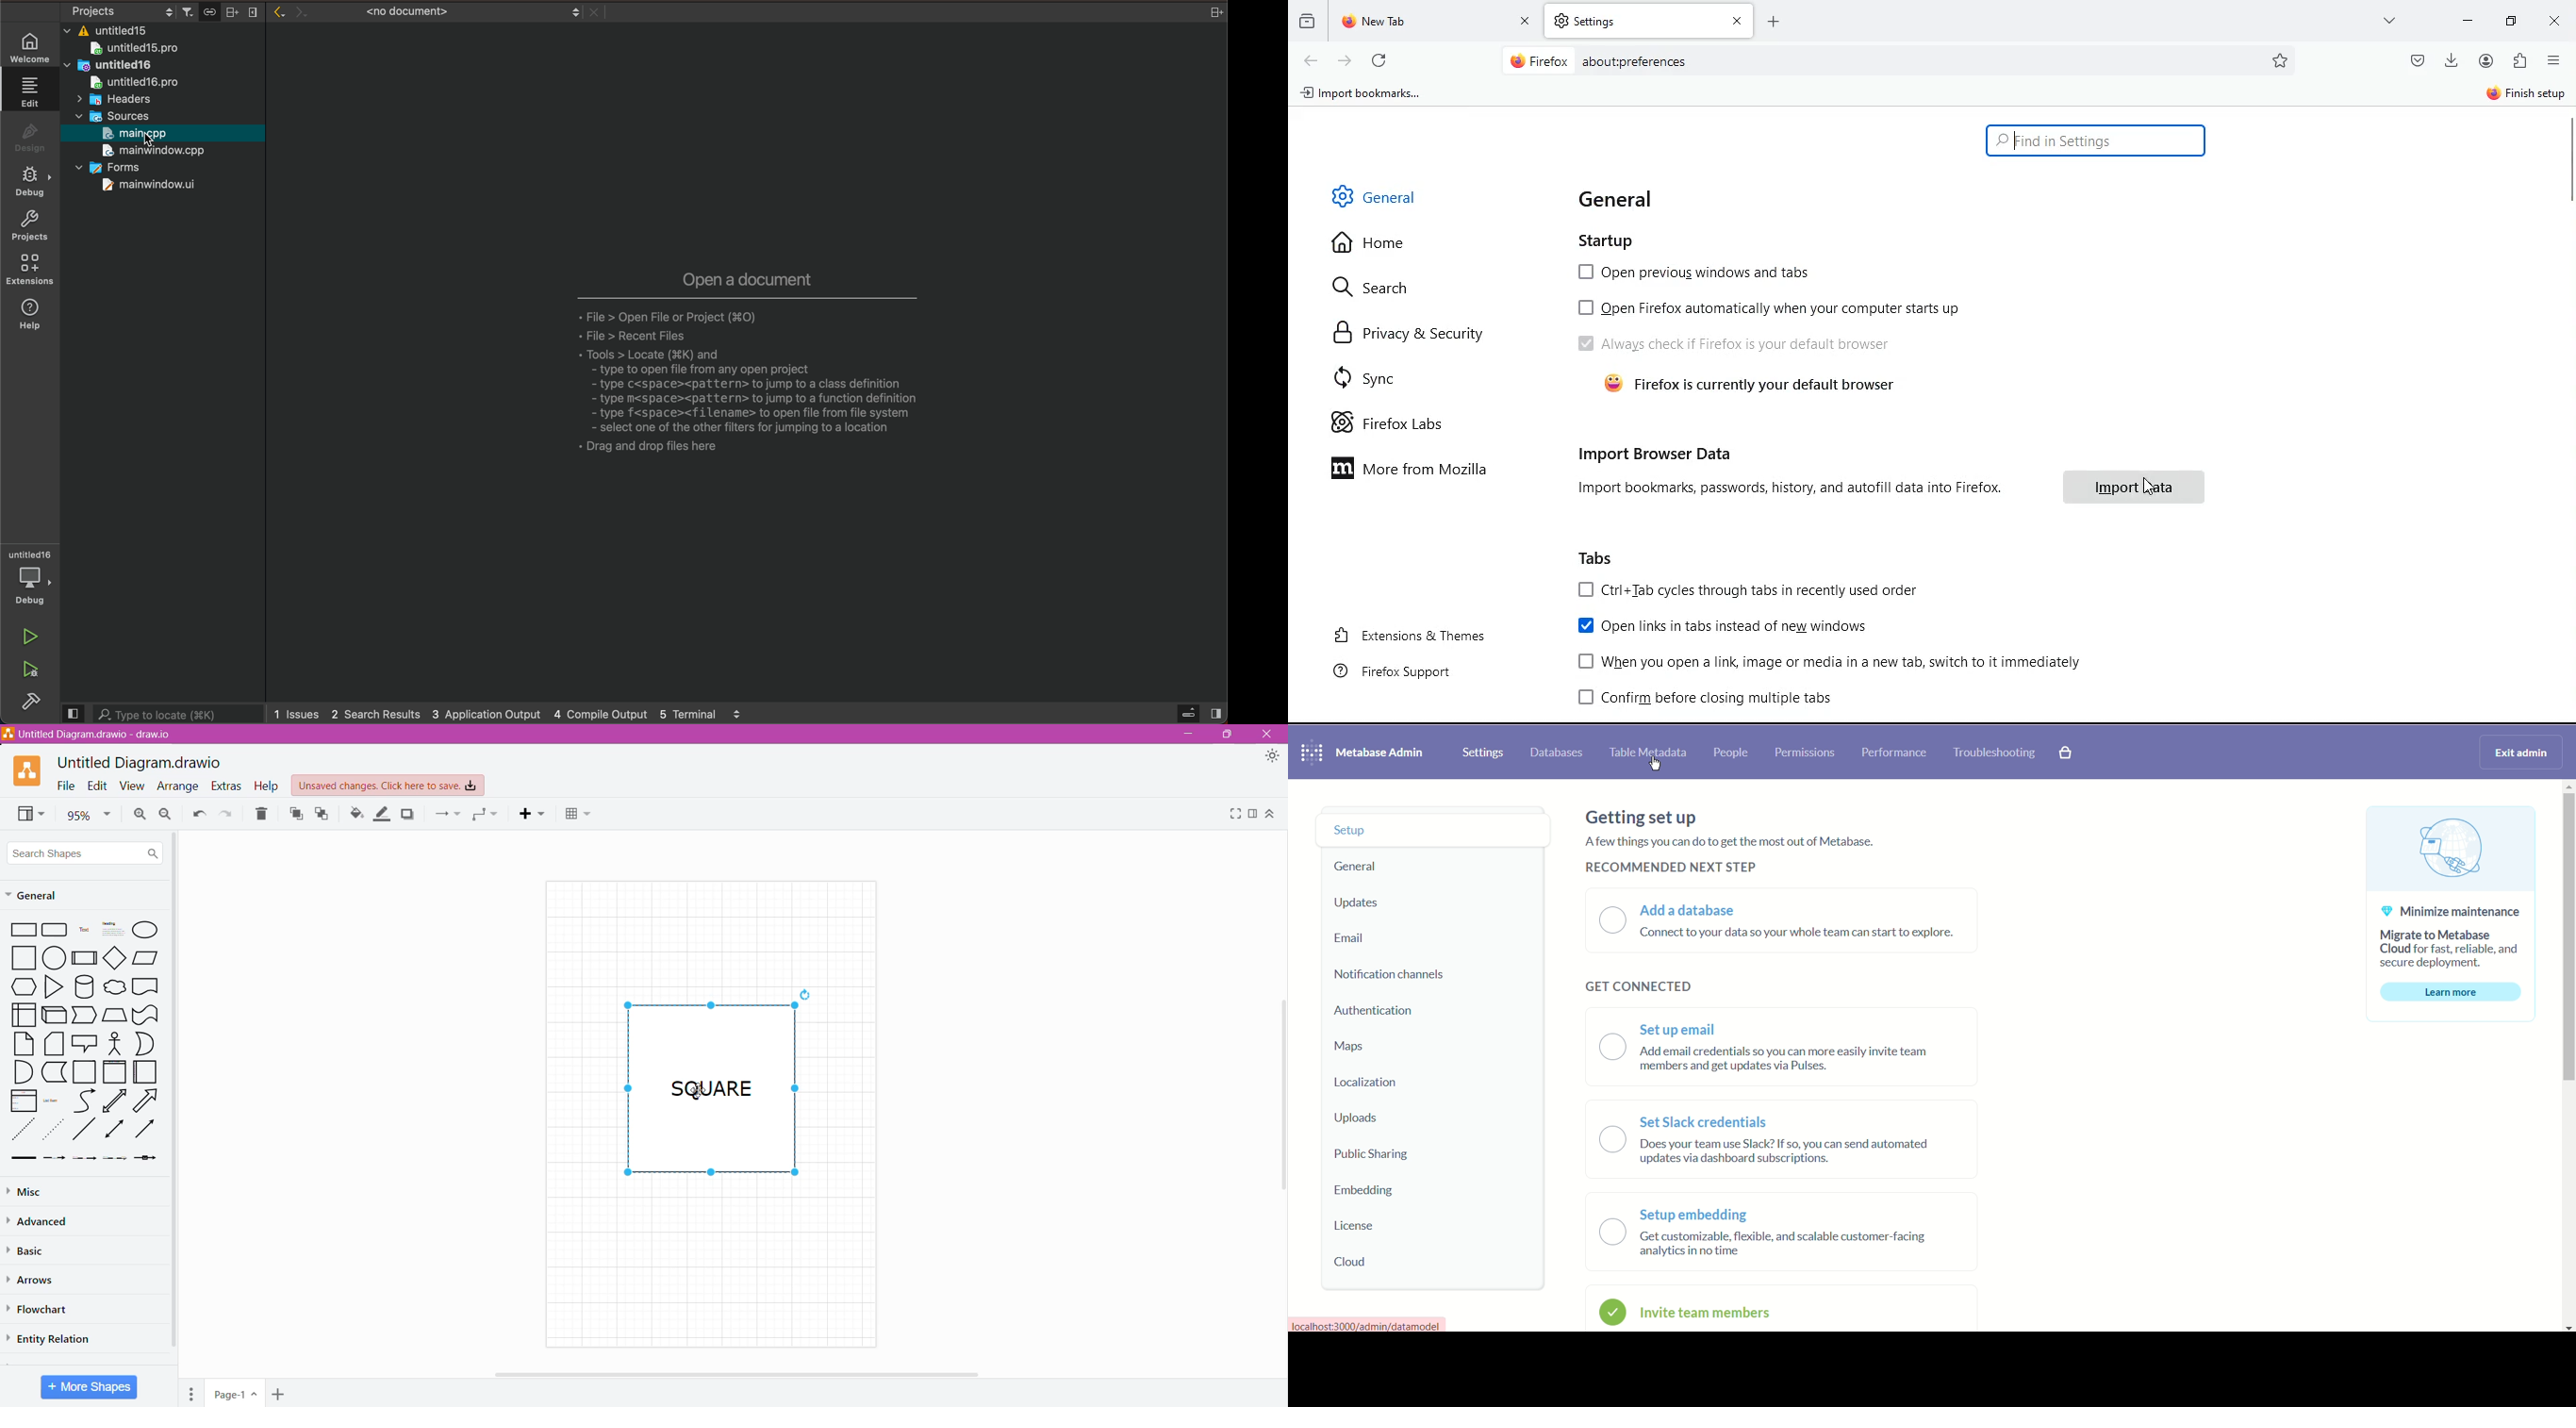  Describe the element at coordinates (30, 269) in the screenshot. I see `extensions` at that location.